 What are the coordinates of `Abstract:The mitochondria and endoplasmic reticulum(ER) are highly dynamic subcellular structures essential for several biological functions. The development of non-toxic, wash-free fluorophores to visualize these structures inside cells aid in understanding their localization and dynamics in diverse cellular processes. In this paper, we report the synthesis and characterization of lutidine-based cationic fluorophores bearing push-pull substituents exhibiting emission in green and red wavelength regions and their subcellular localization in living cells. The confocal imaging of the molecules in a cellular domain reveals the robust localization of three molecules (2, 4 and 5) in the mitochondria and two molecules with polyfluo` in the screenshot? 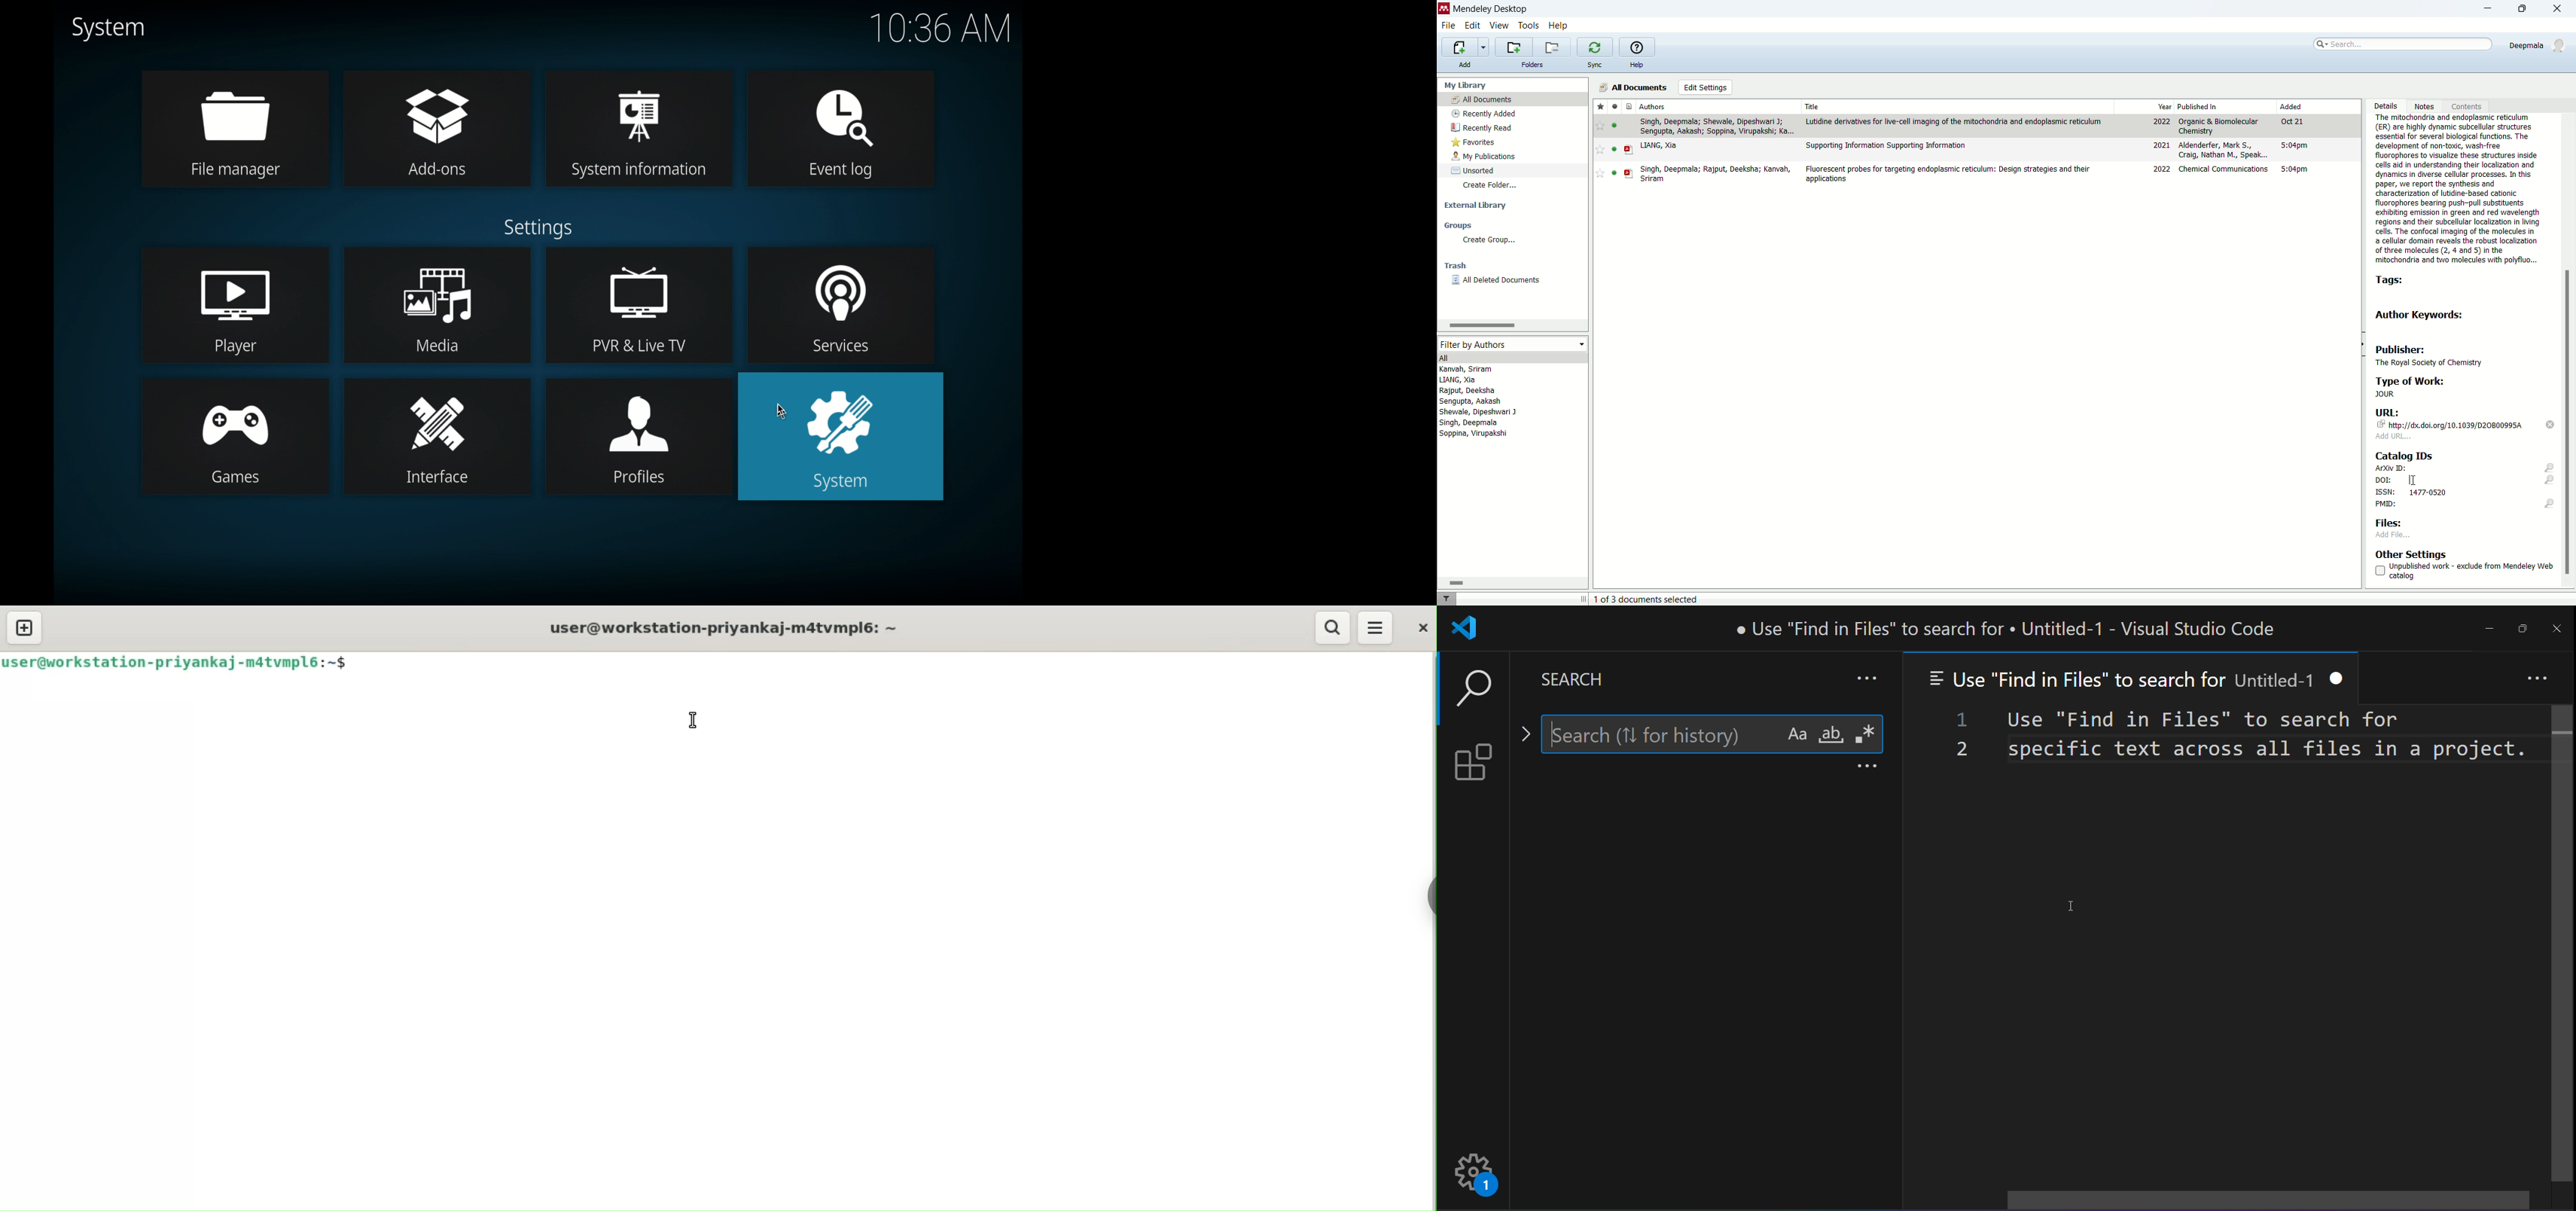 It's located at (2457, 190).